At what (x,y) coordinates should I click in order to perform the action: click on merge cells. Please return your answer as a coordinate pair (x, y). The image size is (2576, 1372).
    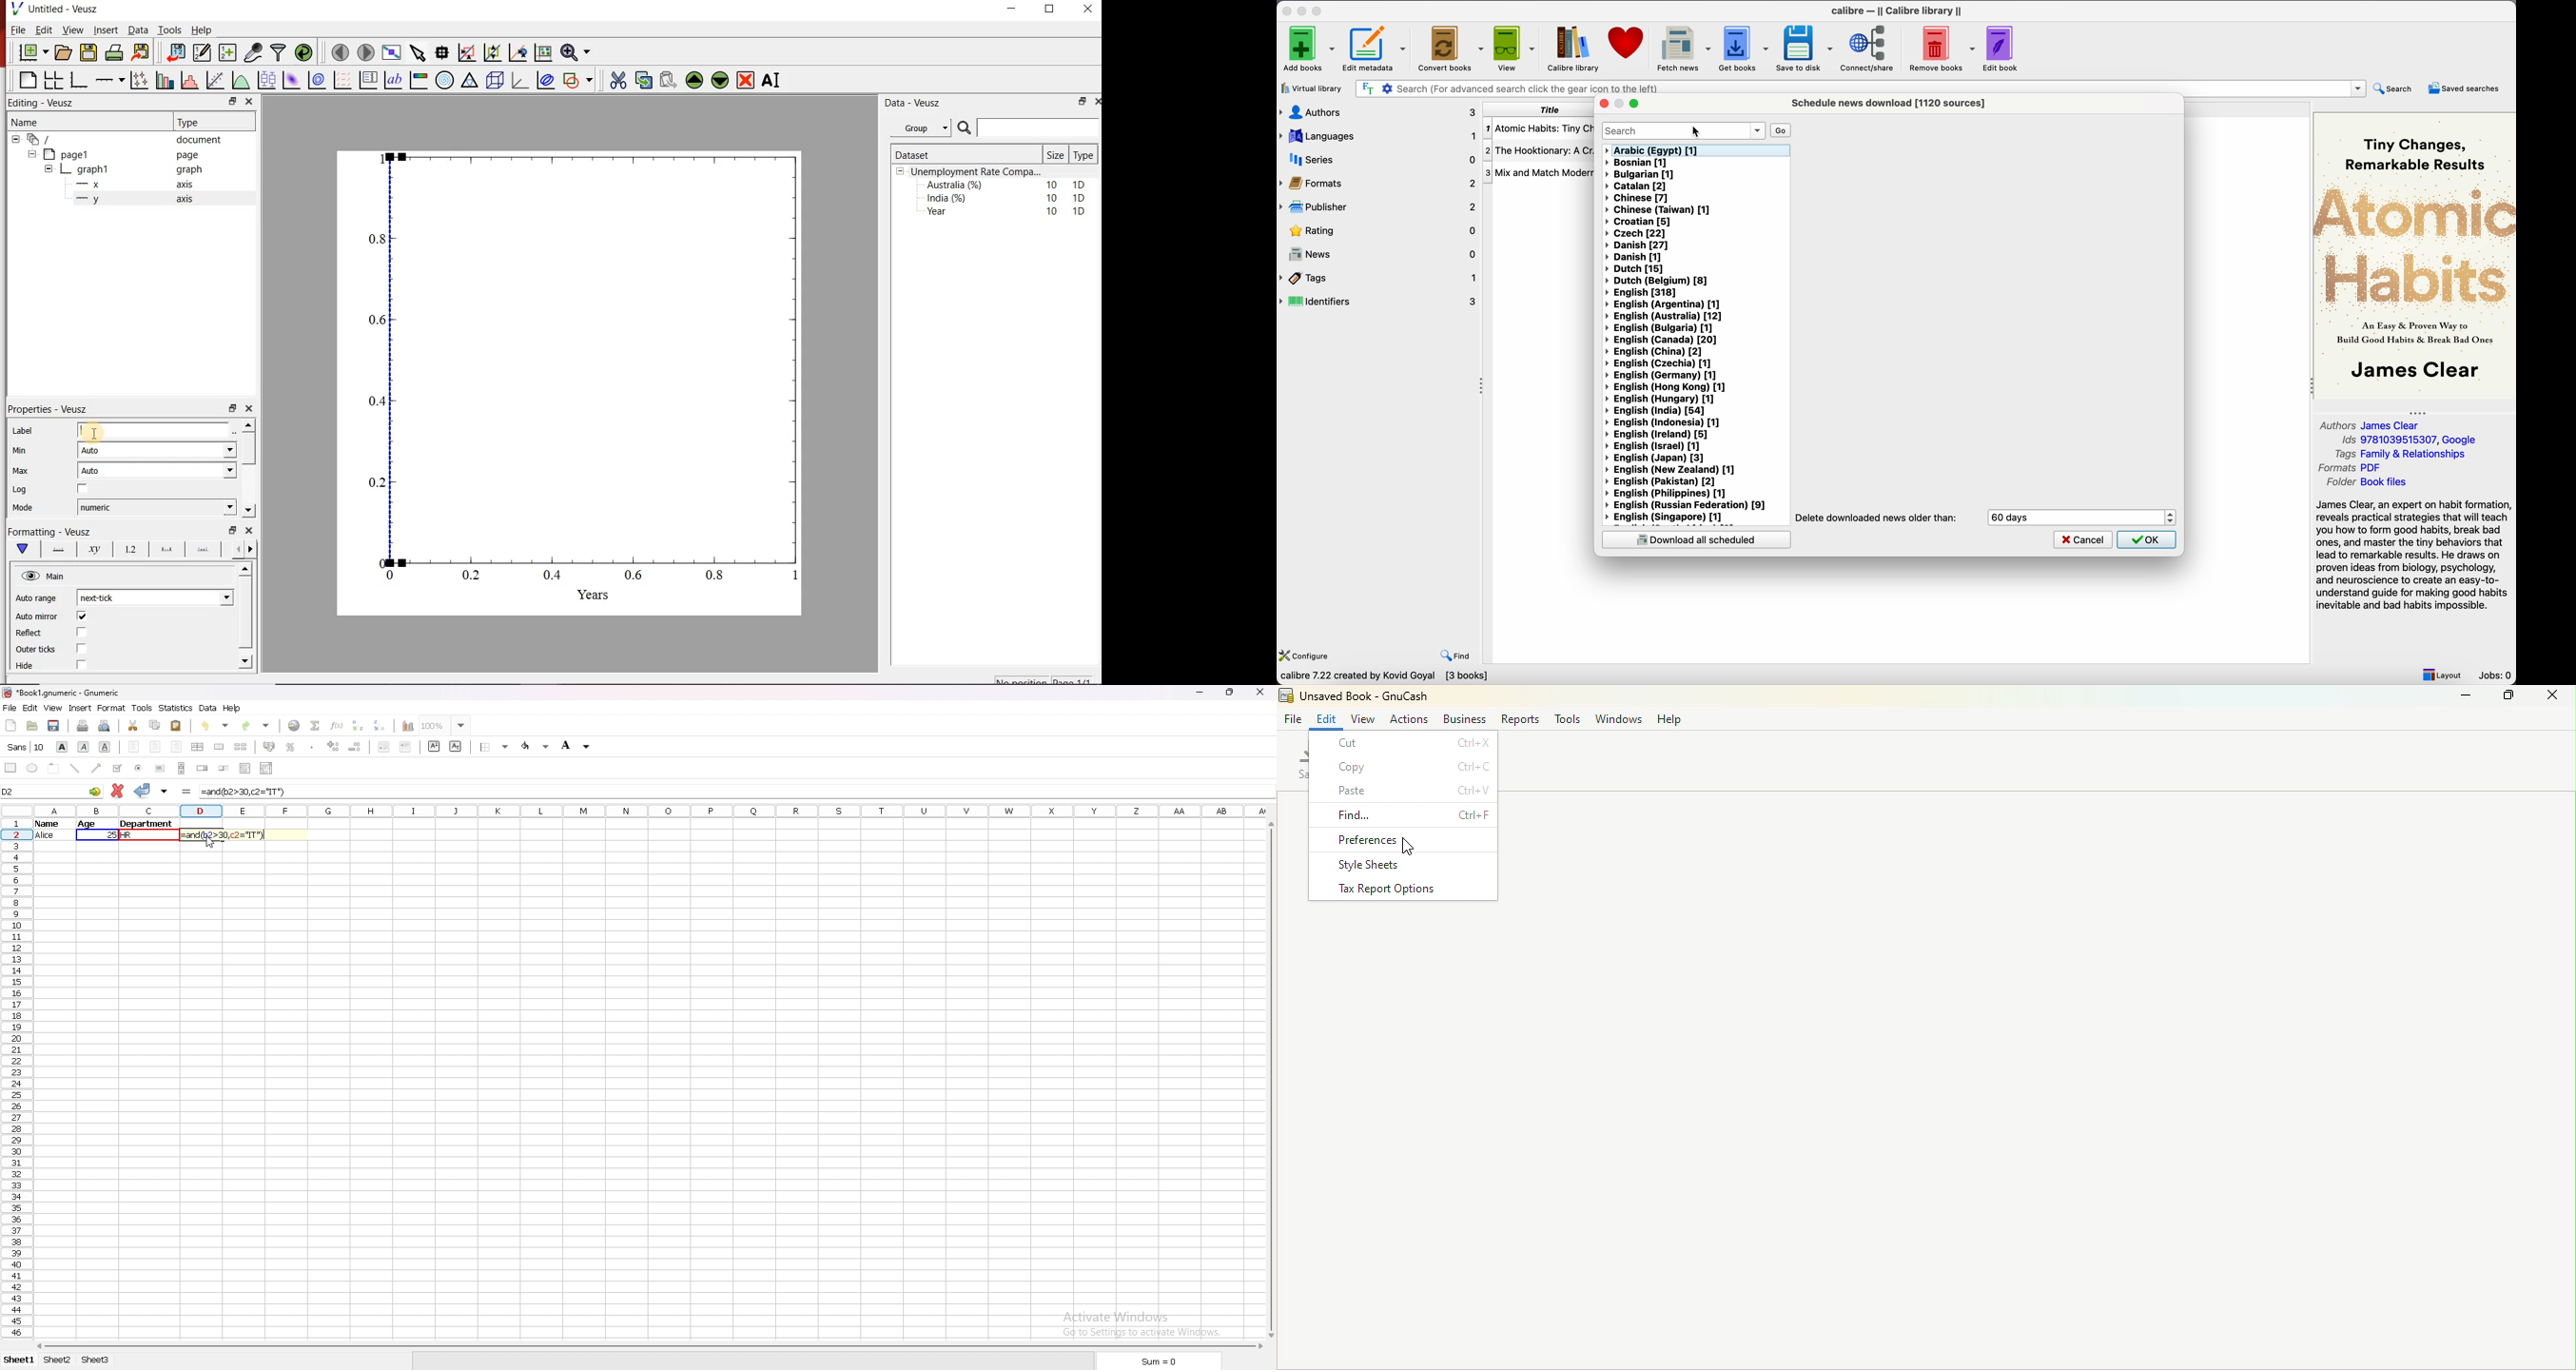
    Looking at the image, I should click on (219, 748).